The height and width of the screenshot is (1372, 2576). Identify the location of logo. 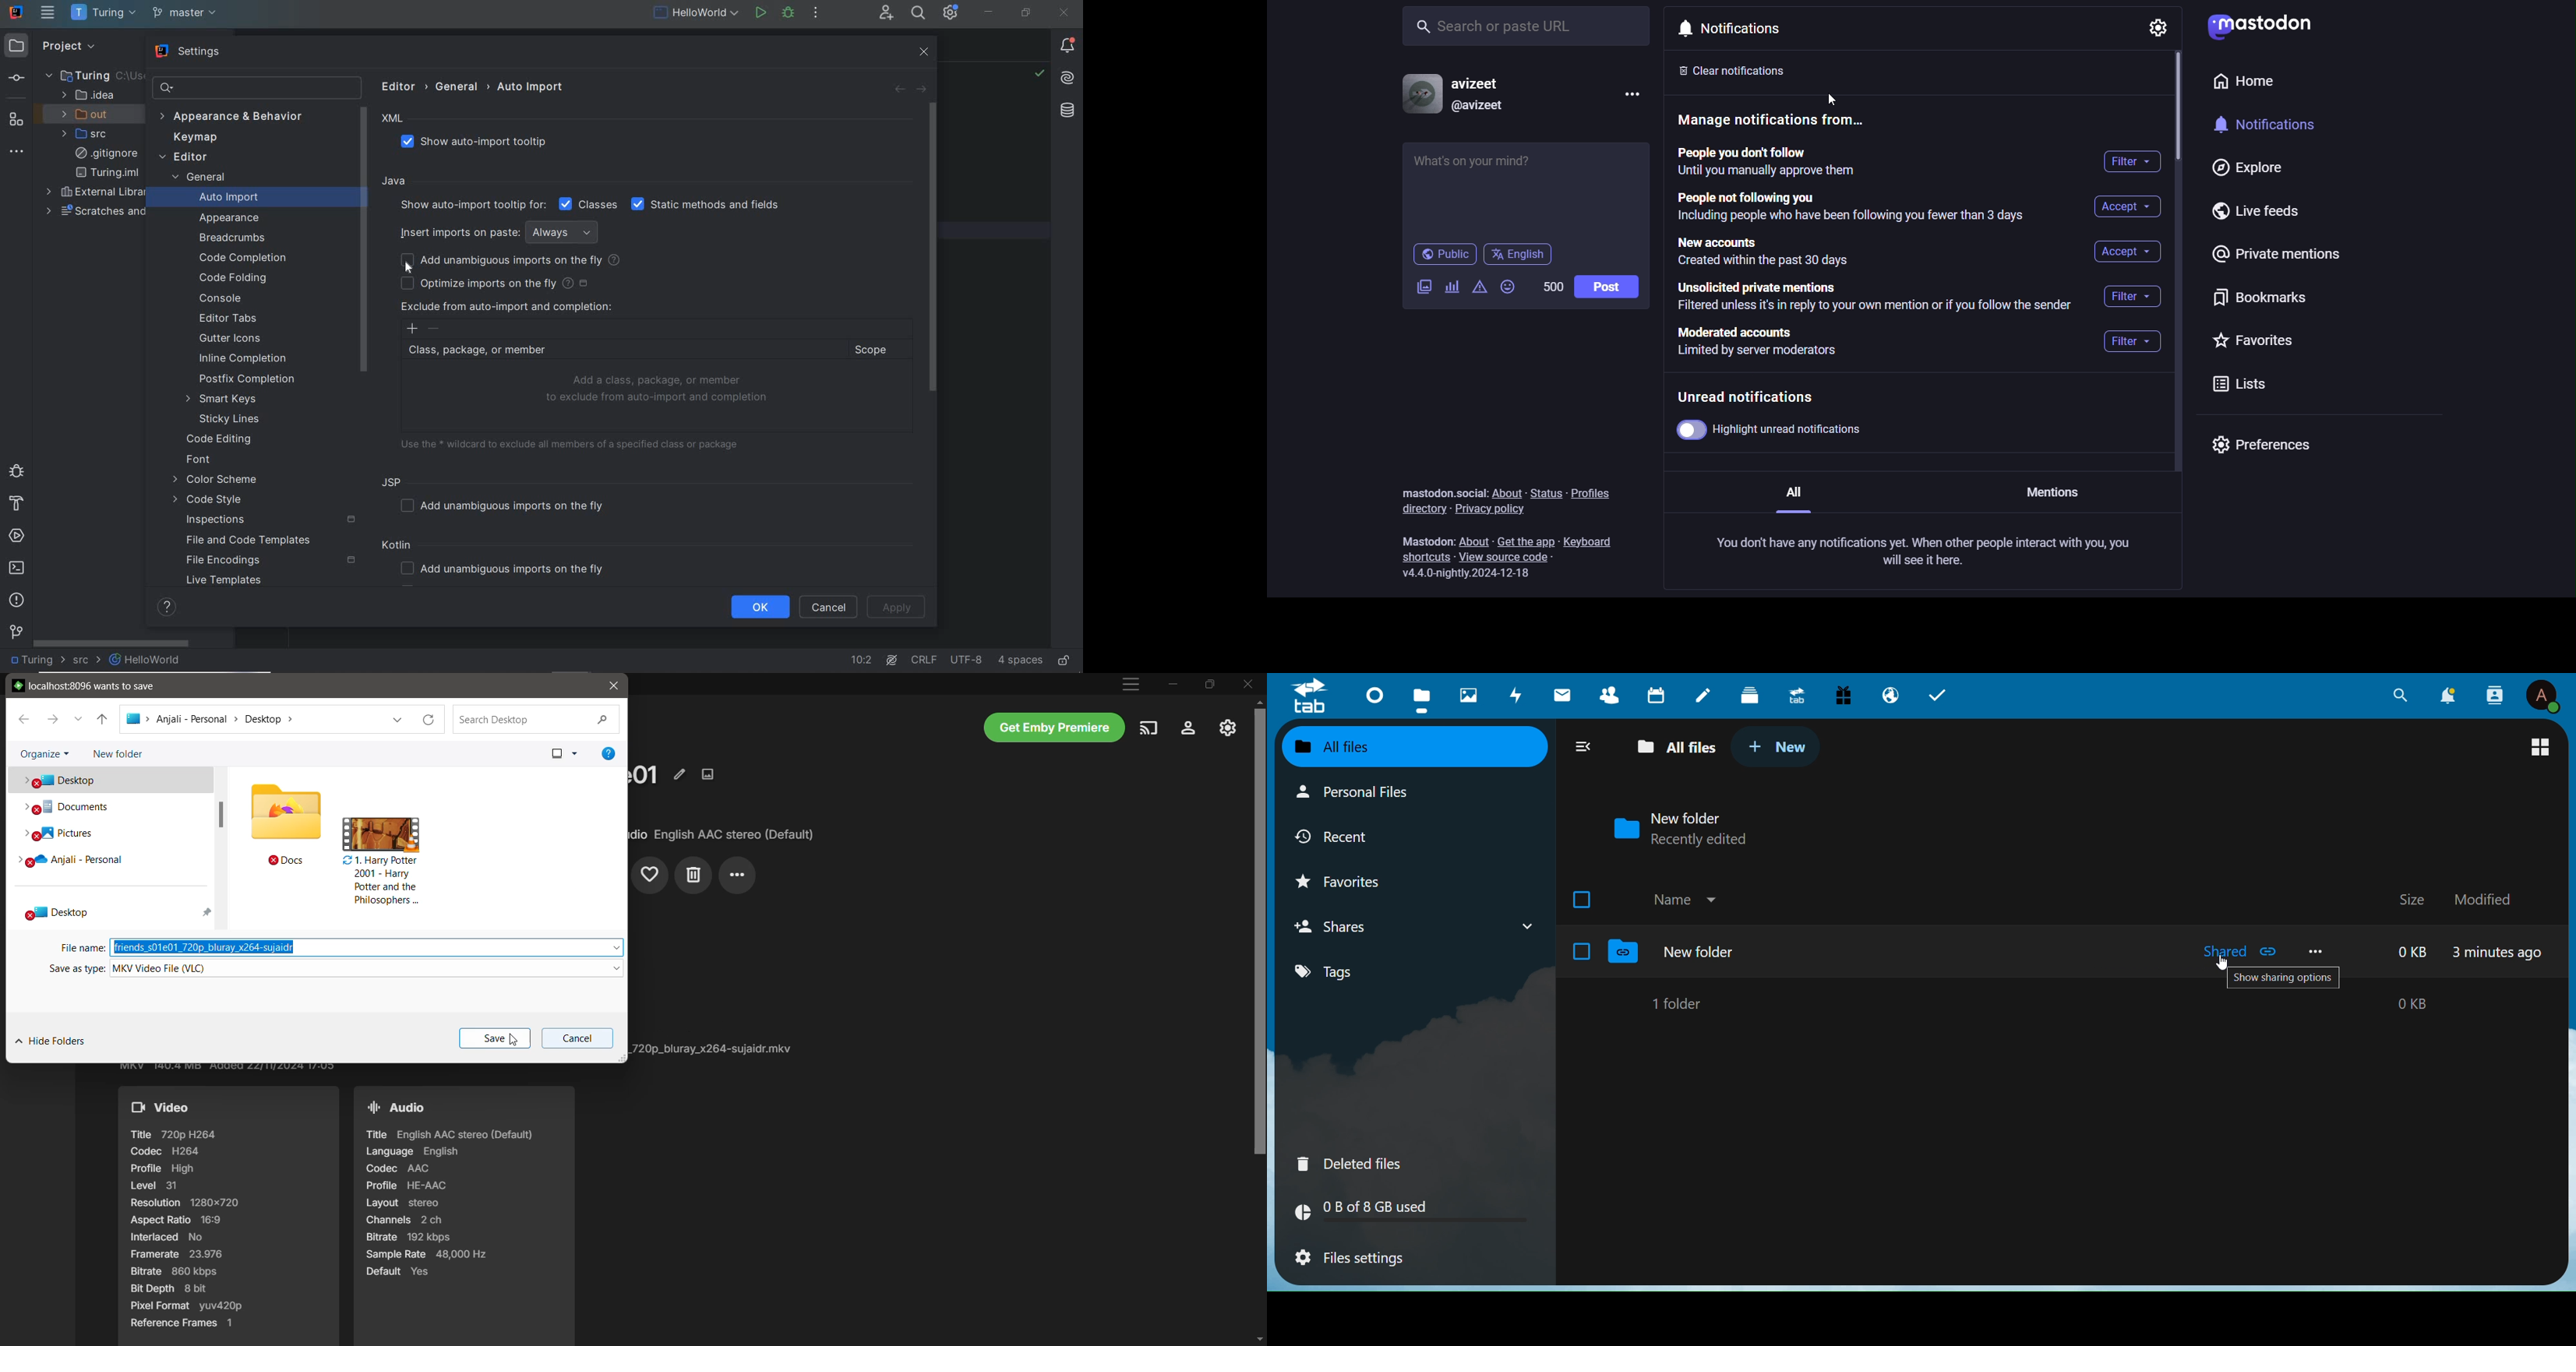
(2258, 26).